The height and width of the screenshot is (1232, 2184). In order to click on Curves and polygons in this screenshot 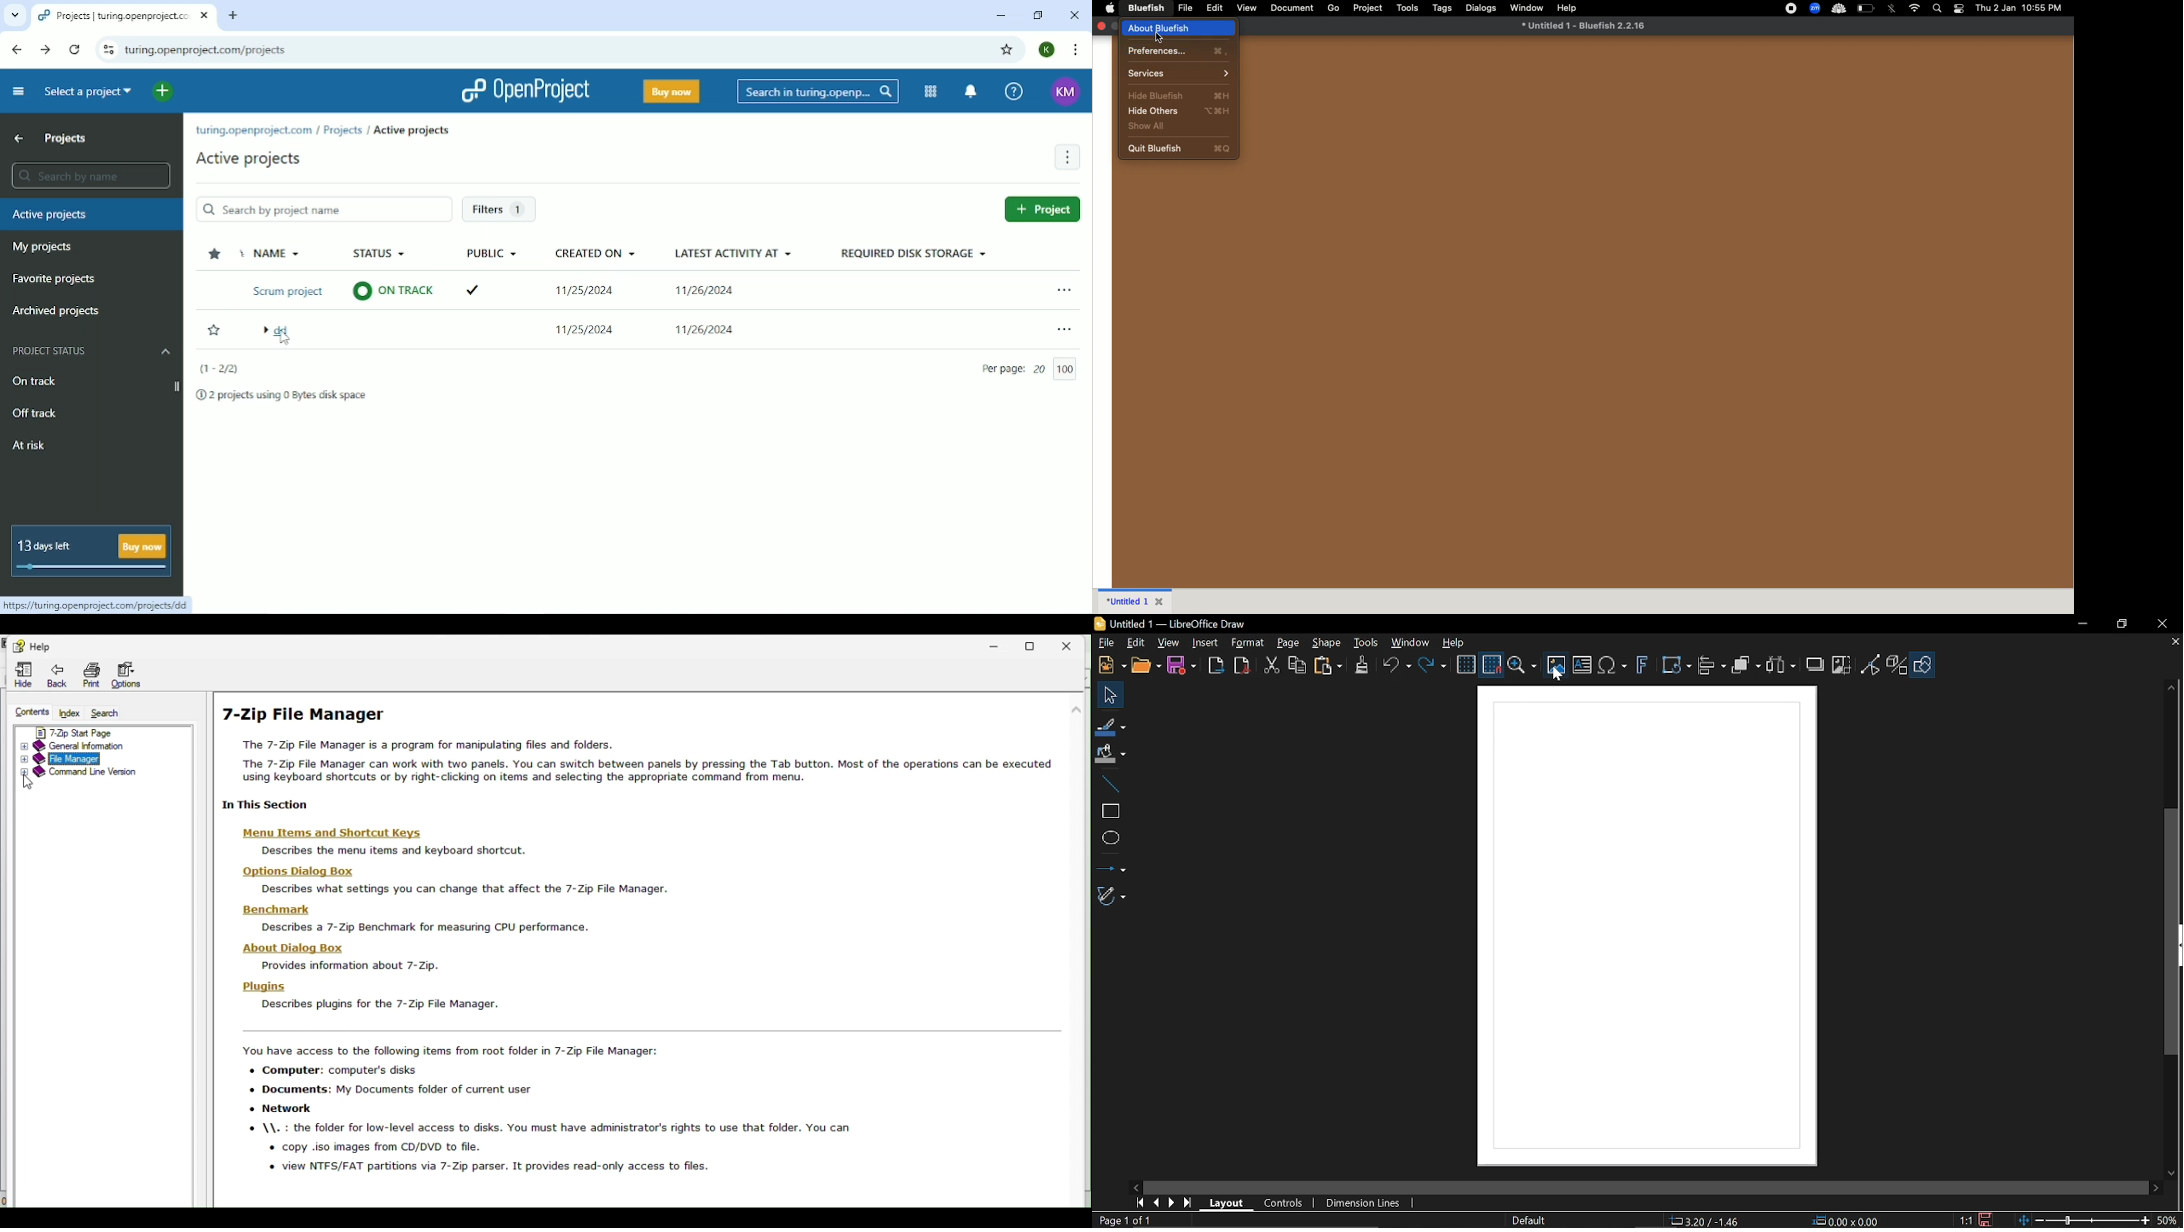, I will do `click(1112, 896)`.